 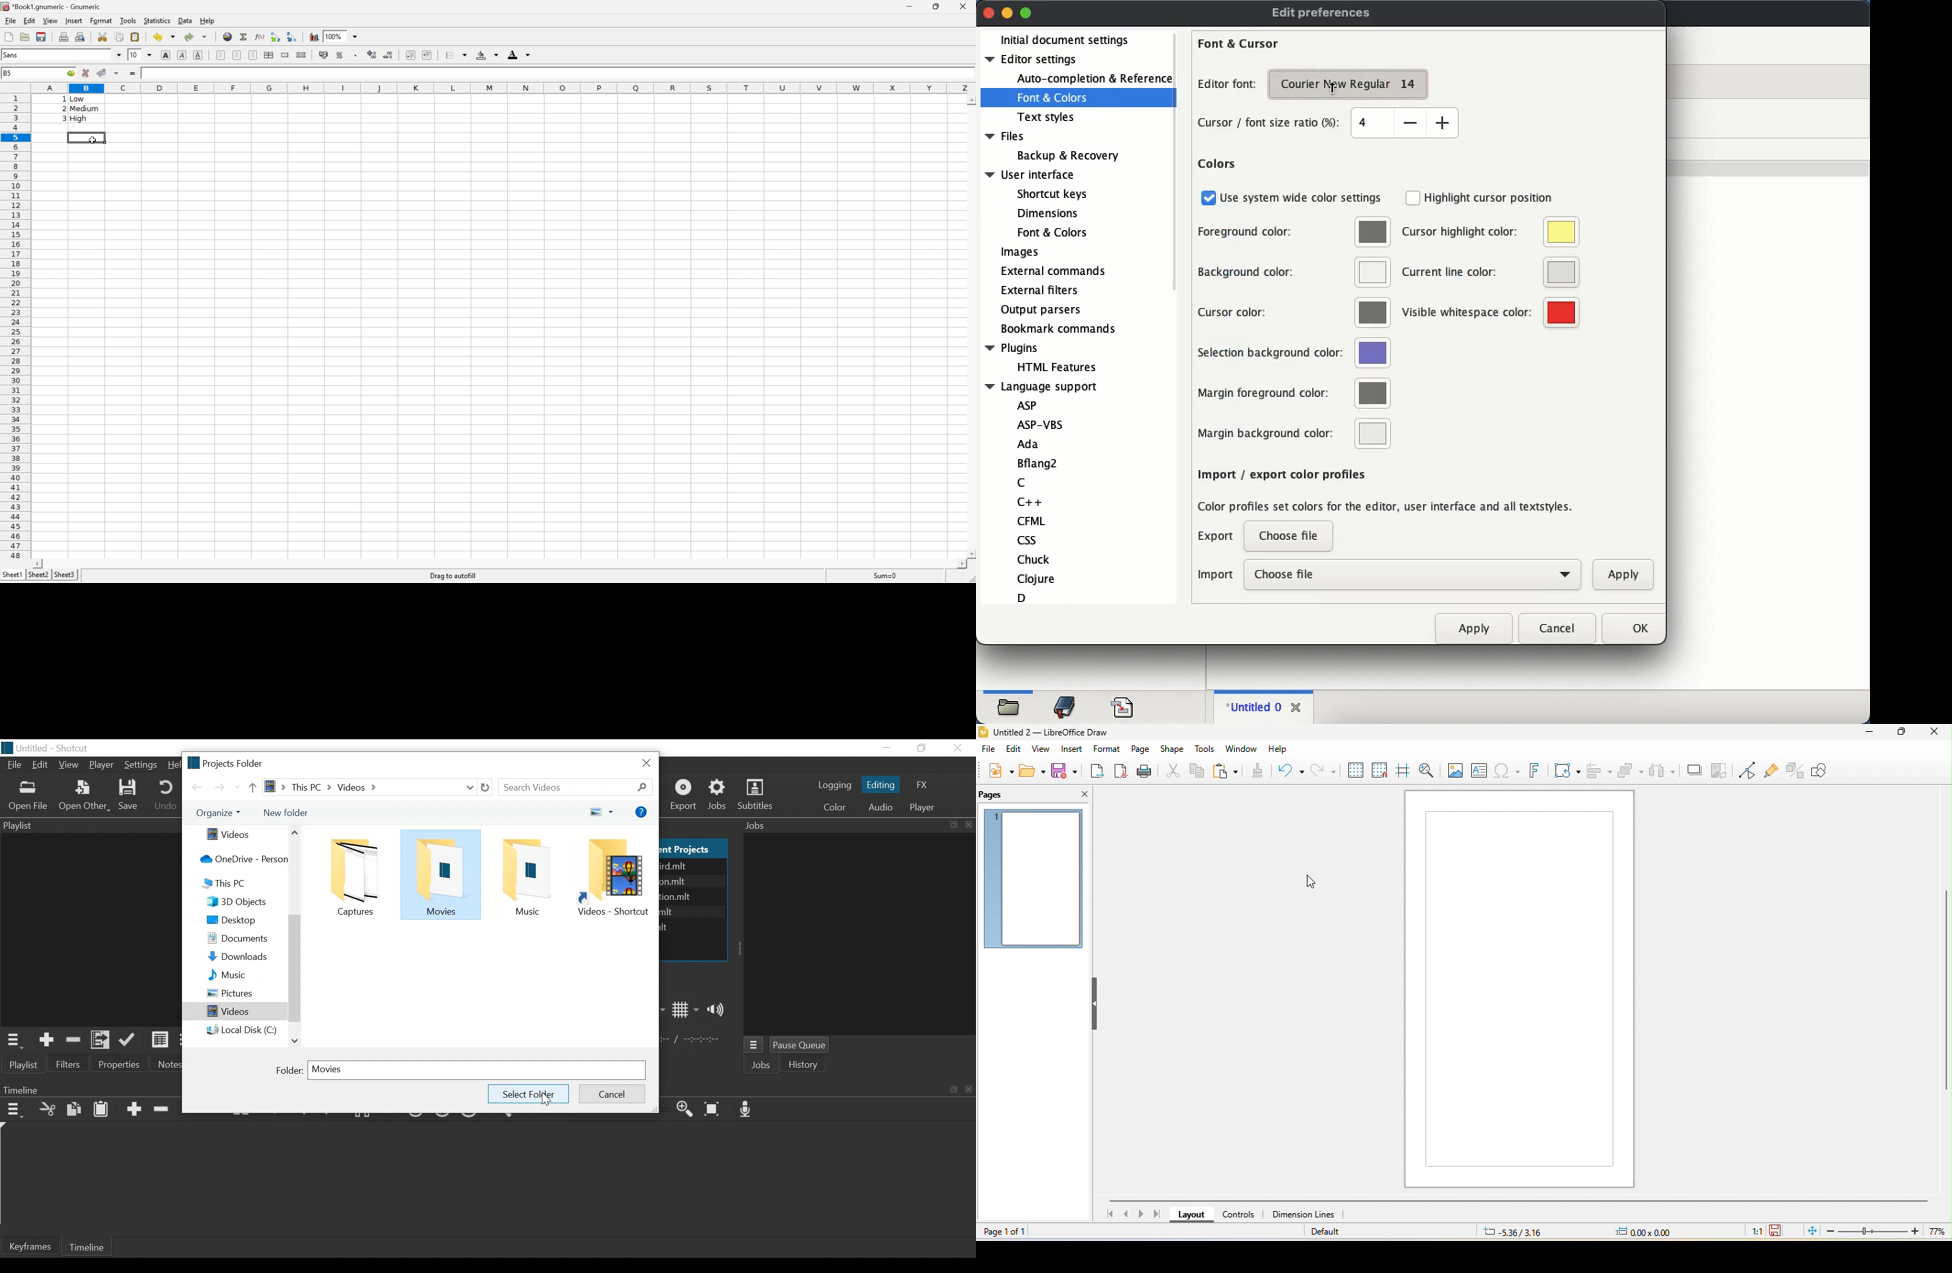 I want to click on Toggle display grid on player, so click(x=685, y=1010).